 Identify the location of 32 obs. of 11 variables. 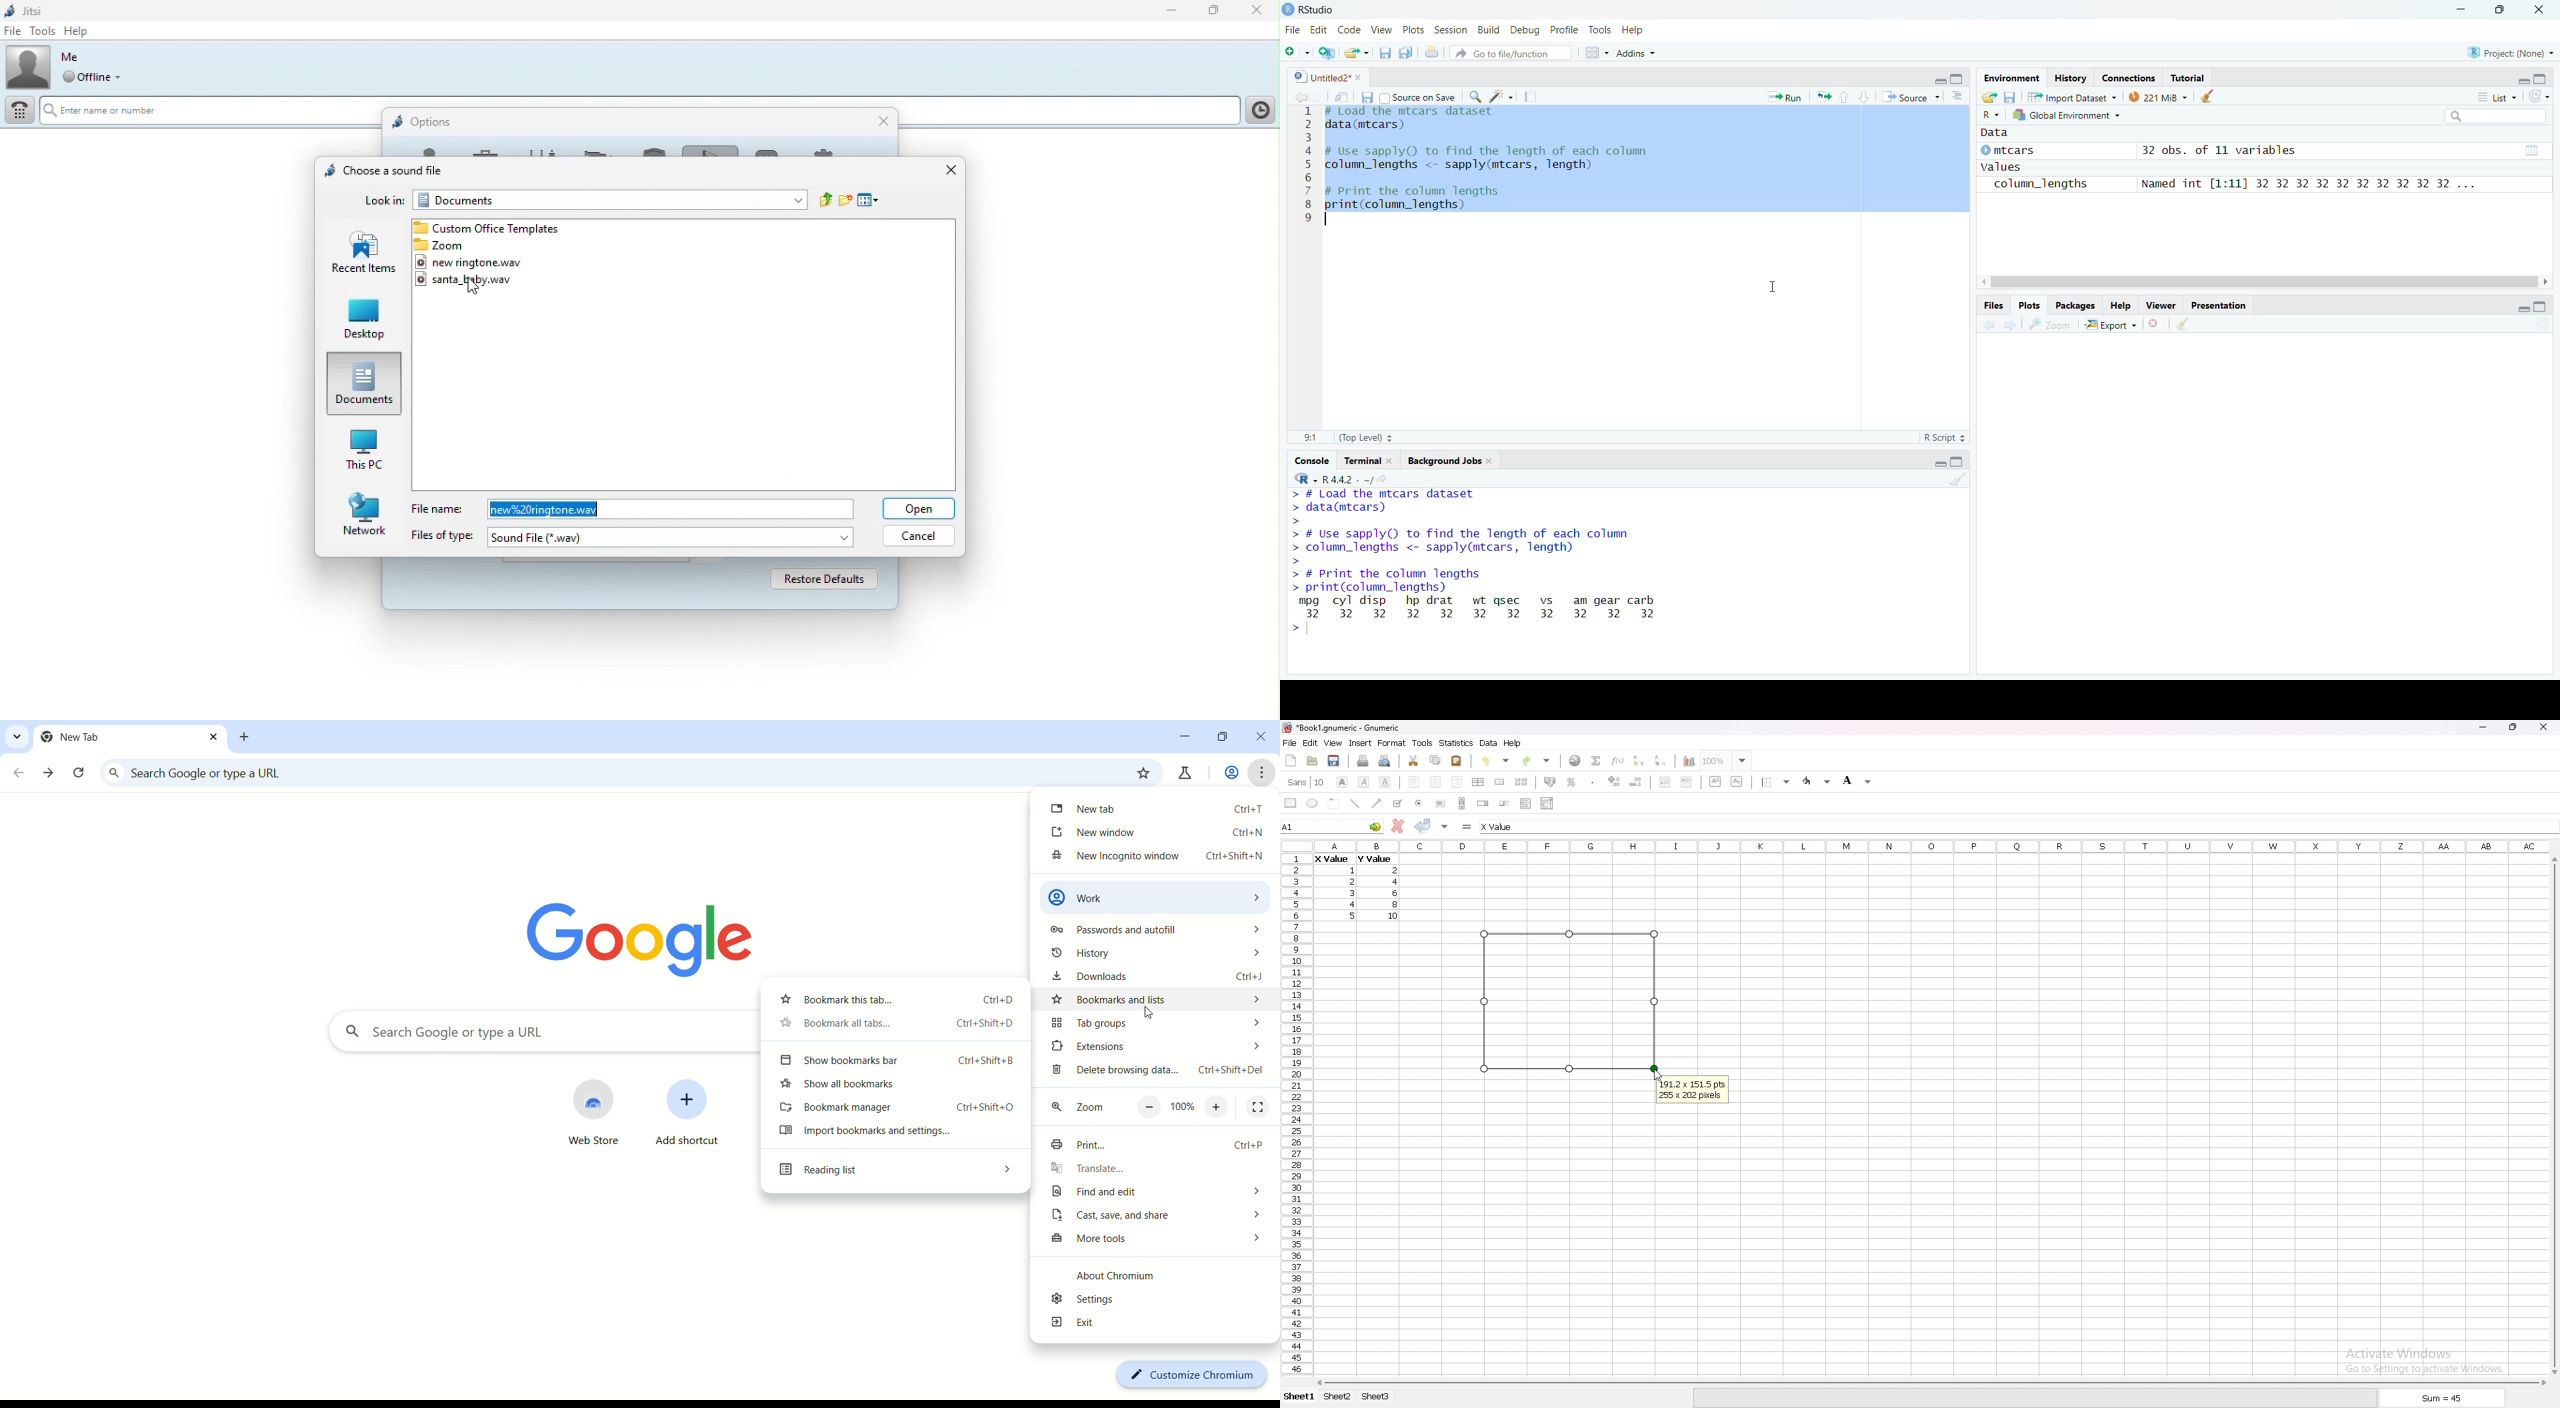
(2220, 151).